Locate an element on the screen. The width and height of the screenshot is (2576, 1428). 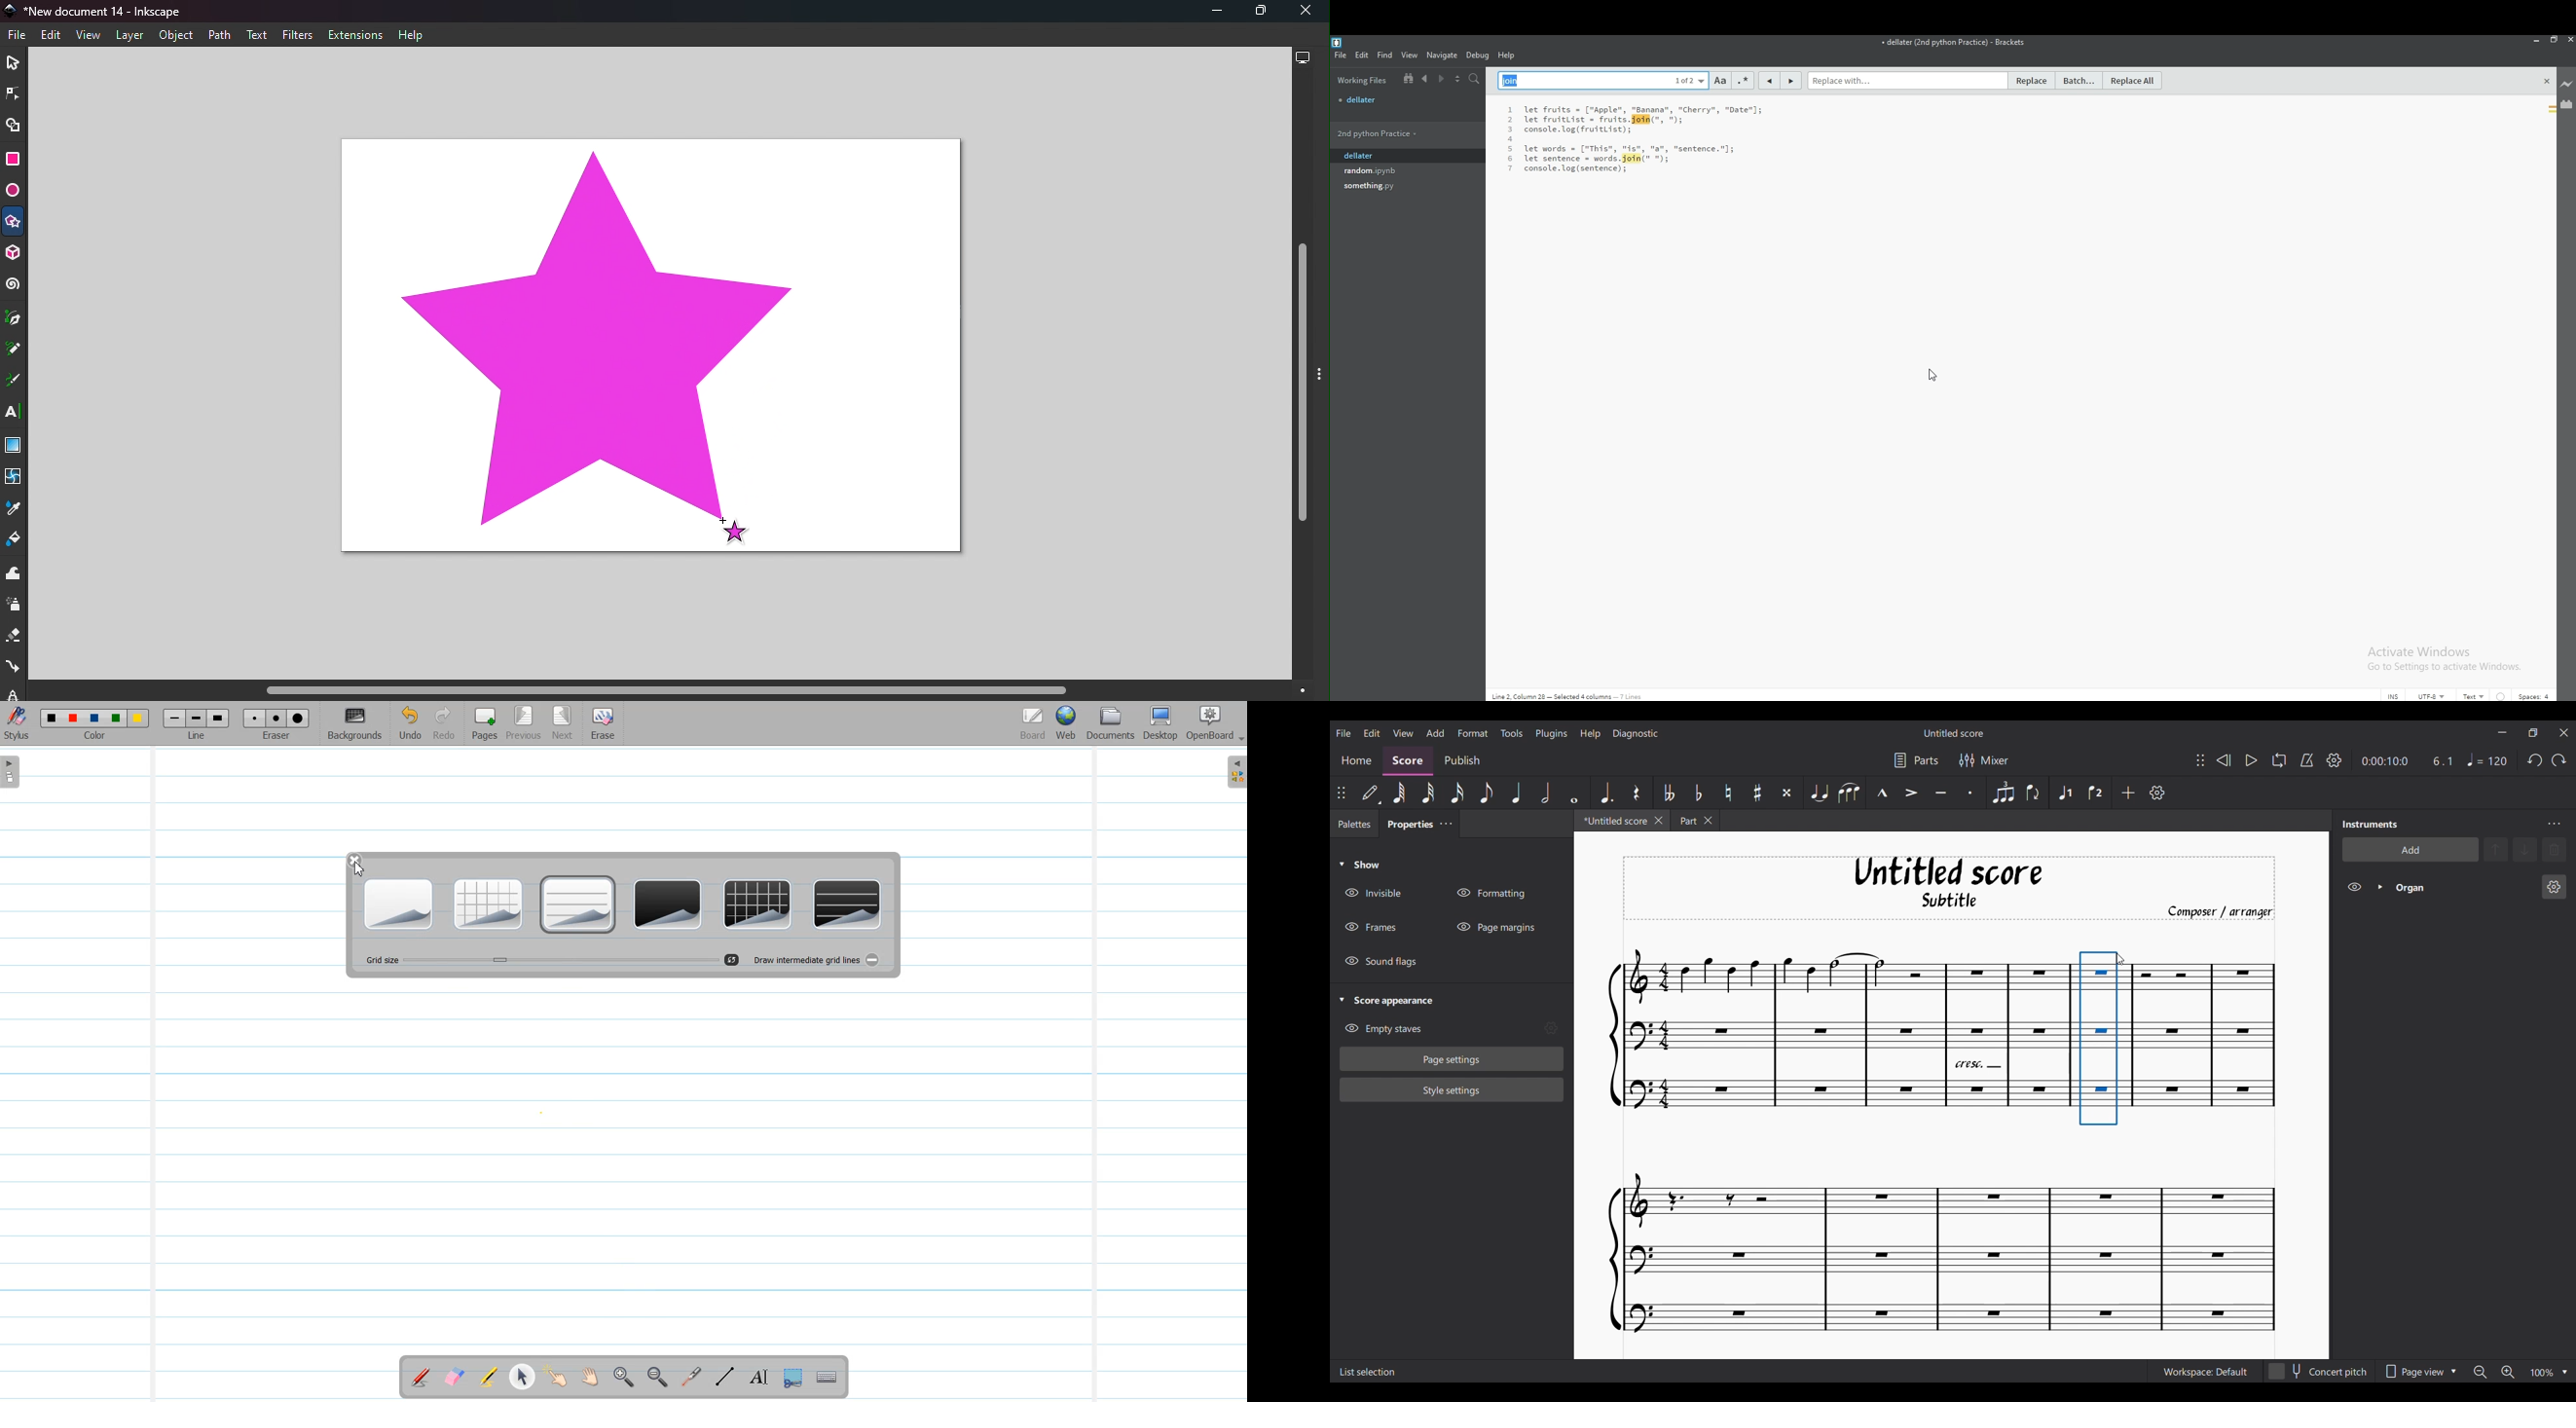
Score title, sub-title, and composer name is located at coordinates (1949, 889).